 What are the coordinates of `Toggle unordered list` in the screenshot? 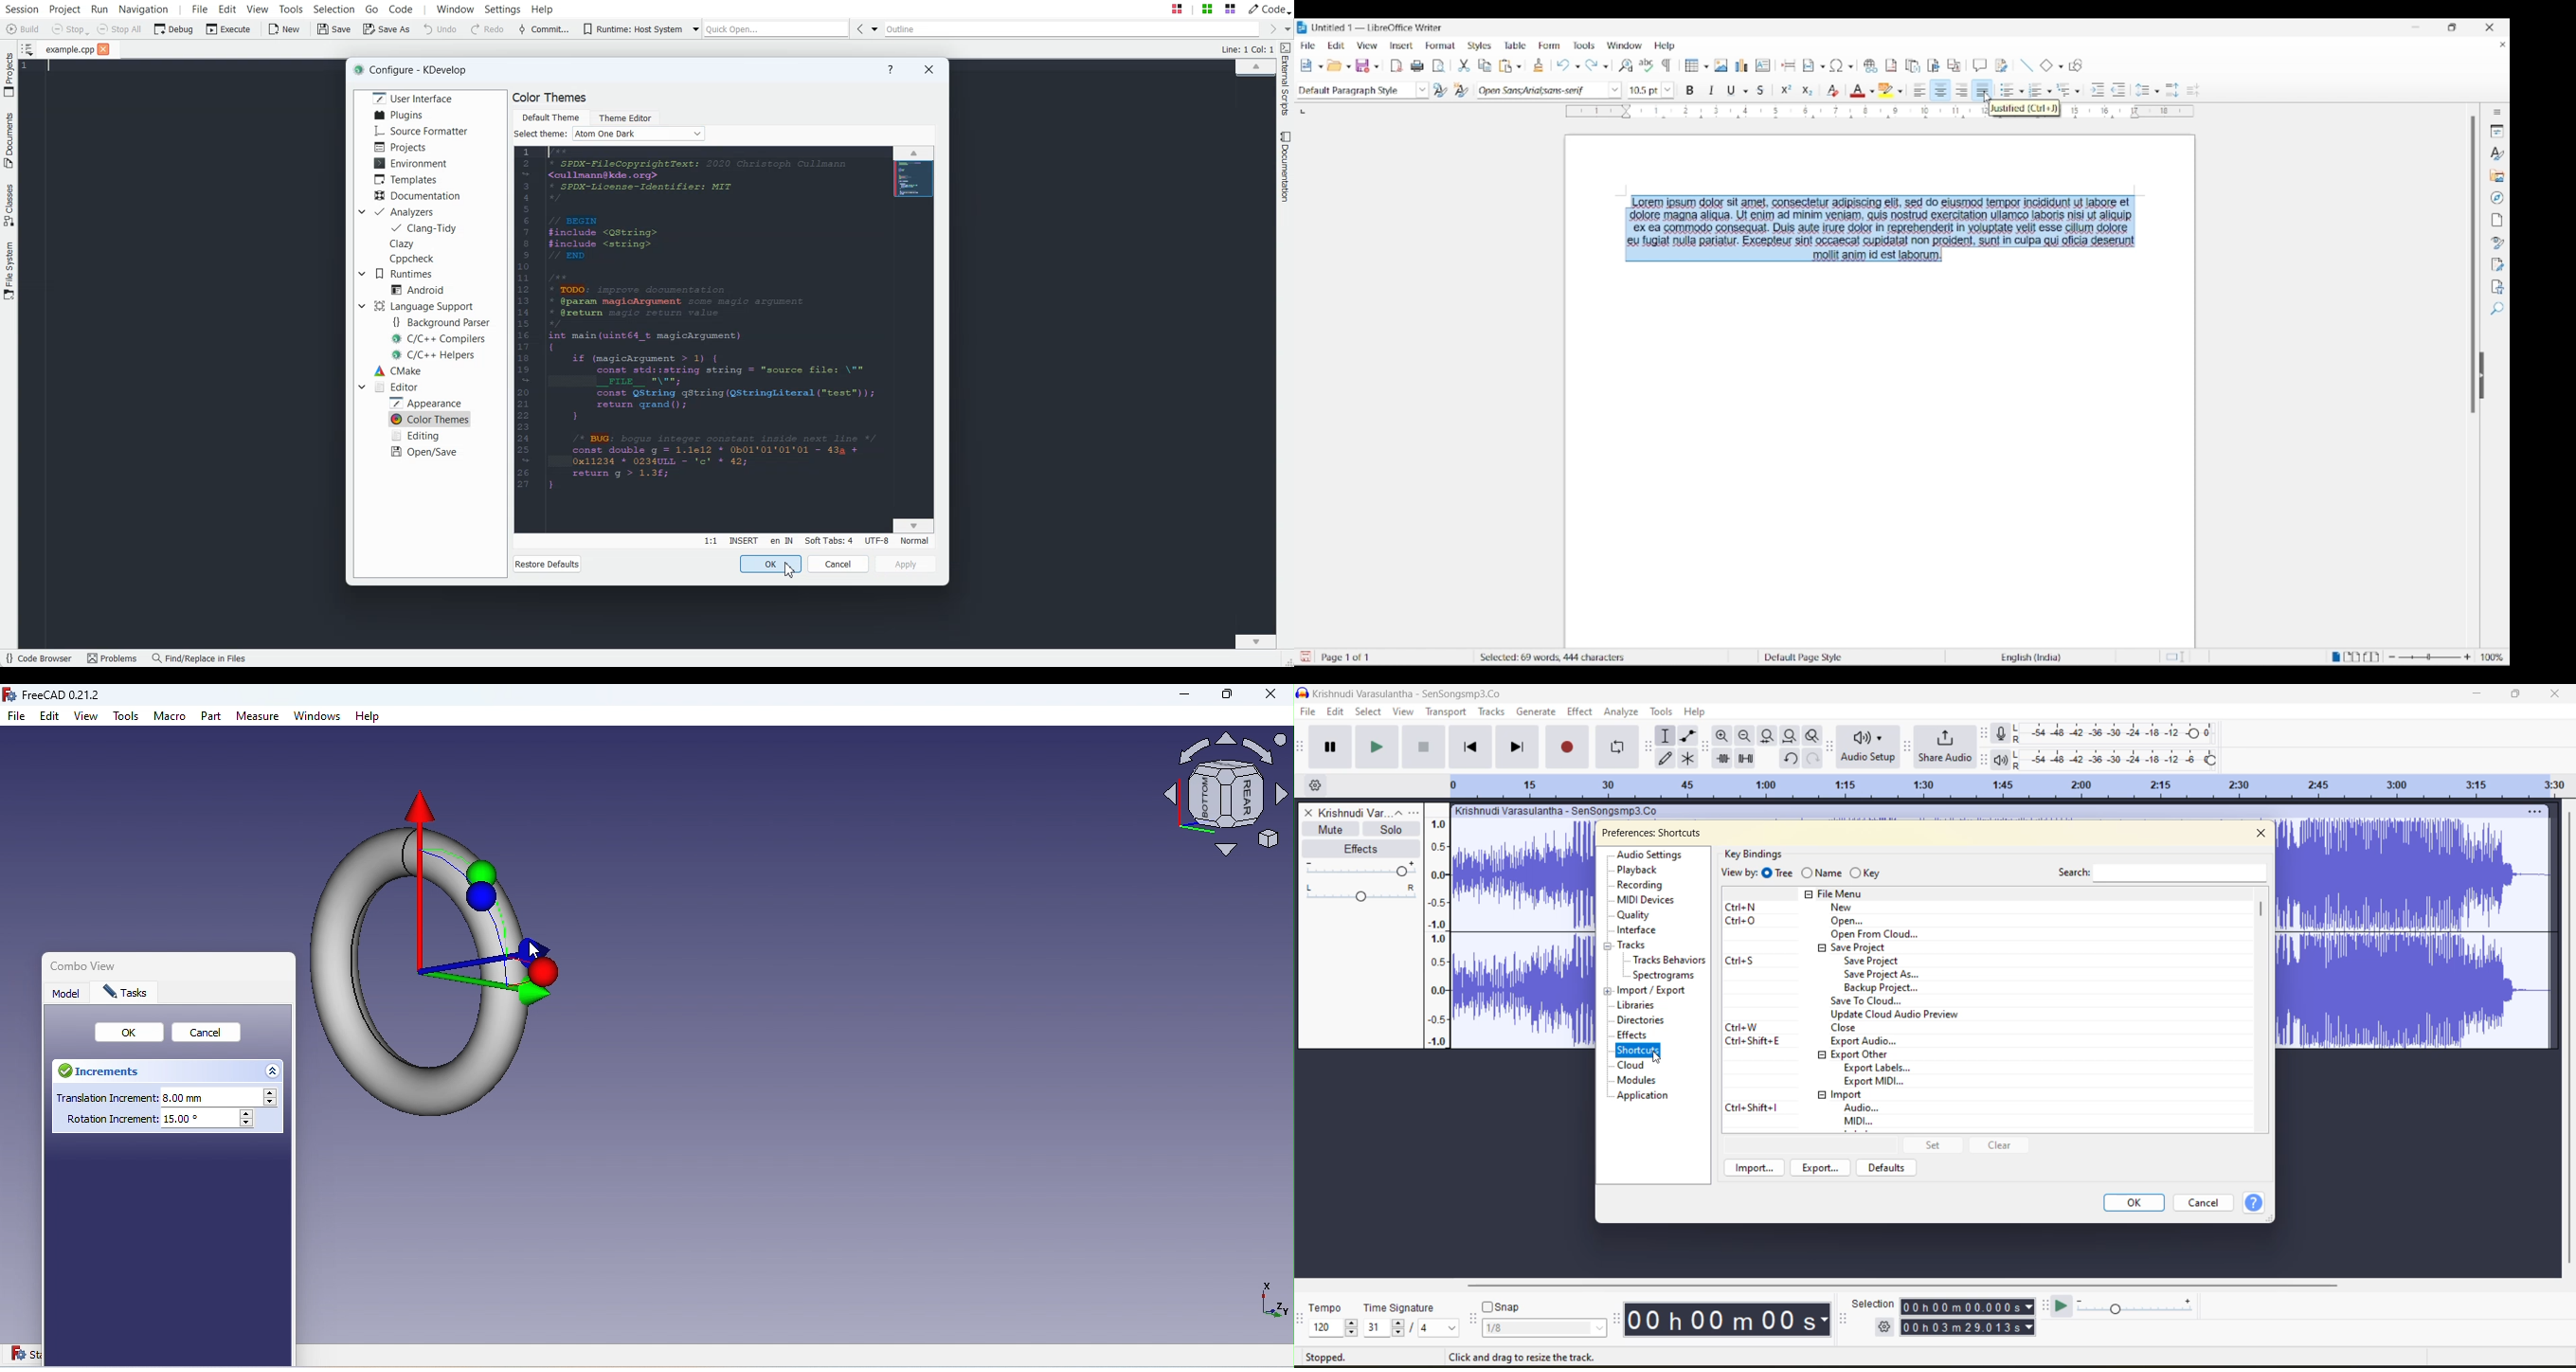 It's located at (2004, 90).